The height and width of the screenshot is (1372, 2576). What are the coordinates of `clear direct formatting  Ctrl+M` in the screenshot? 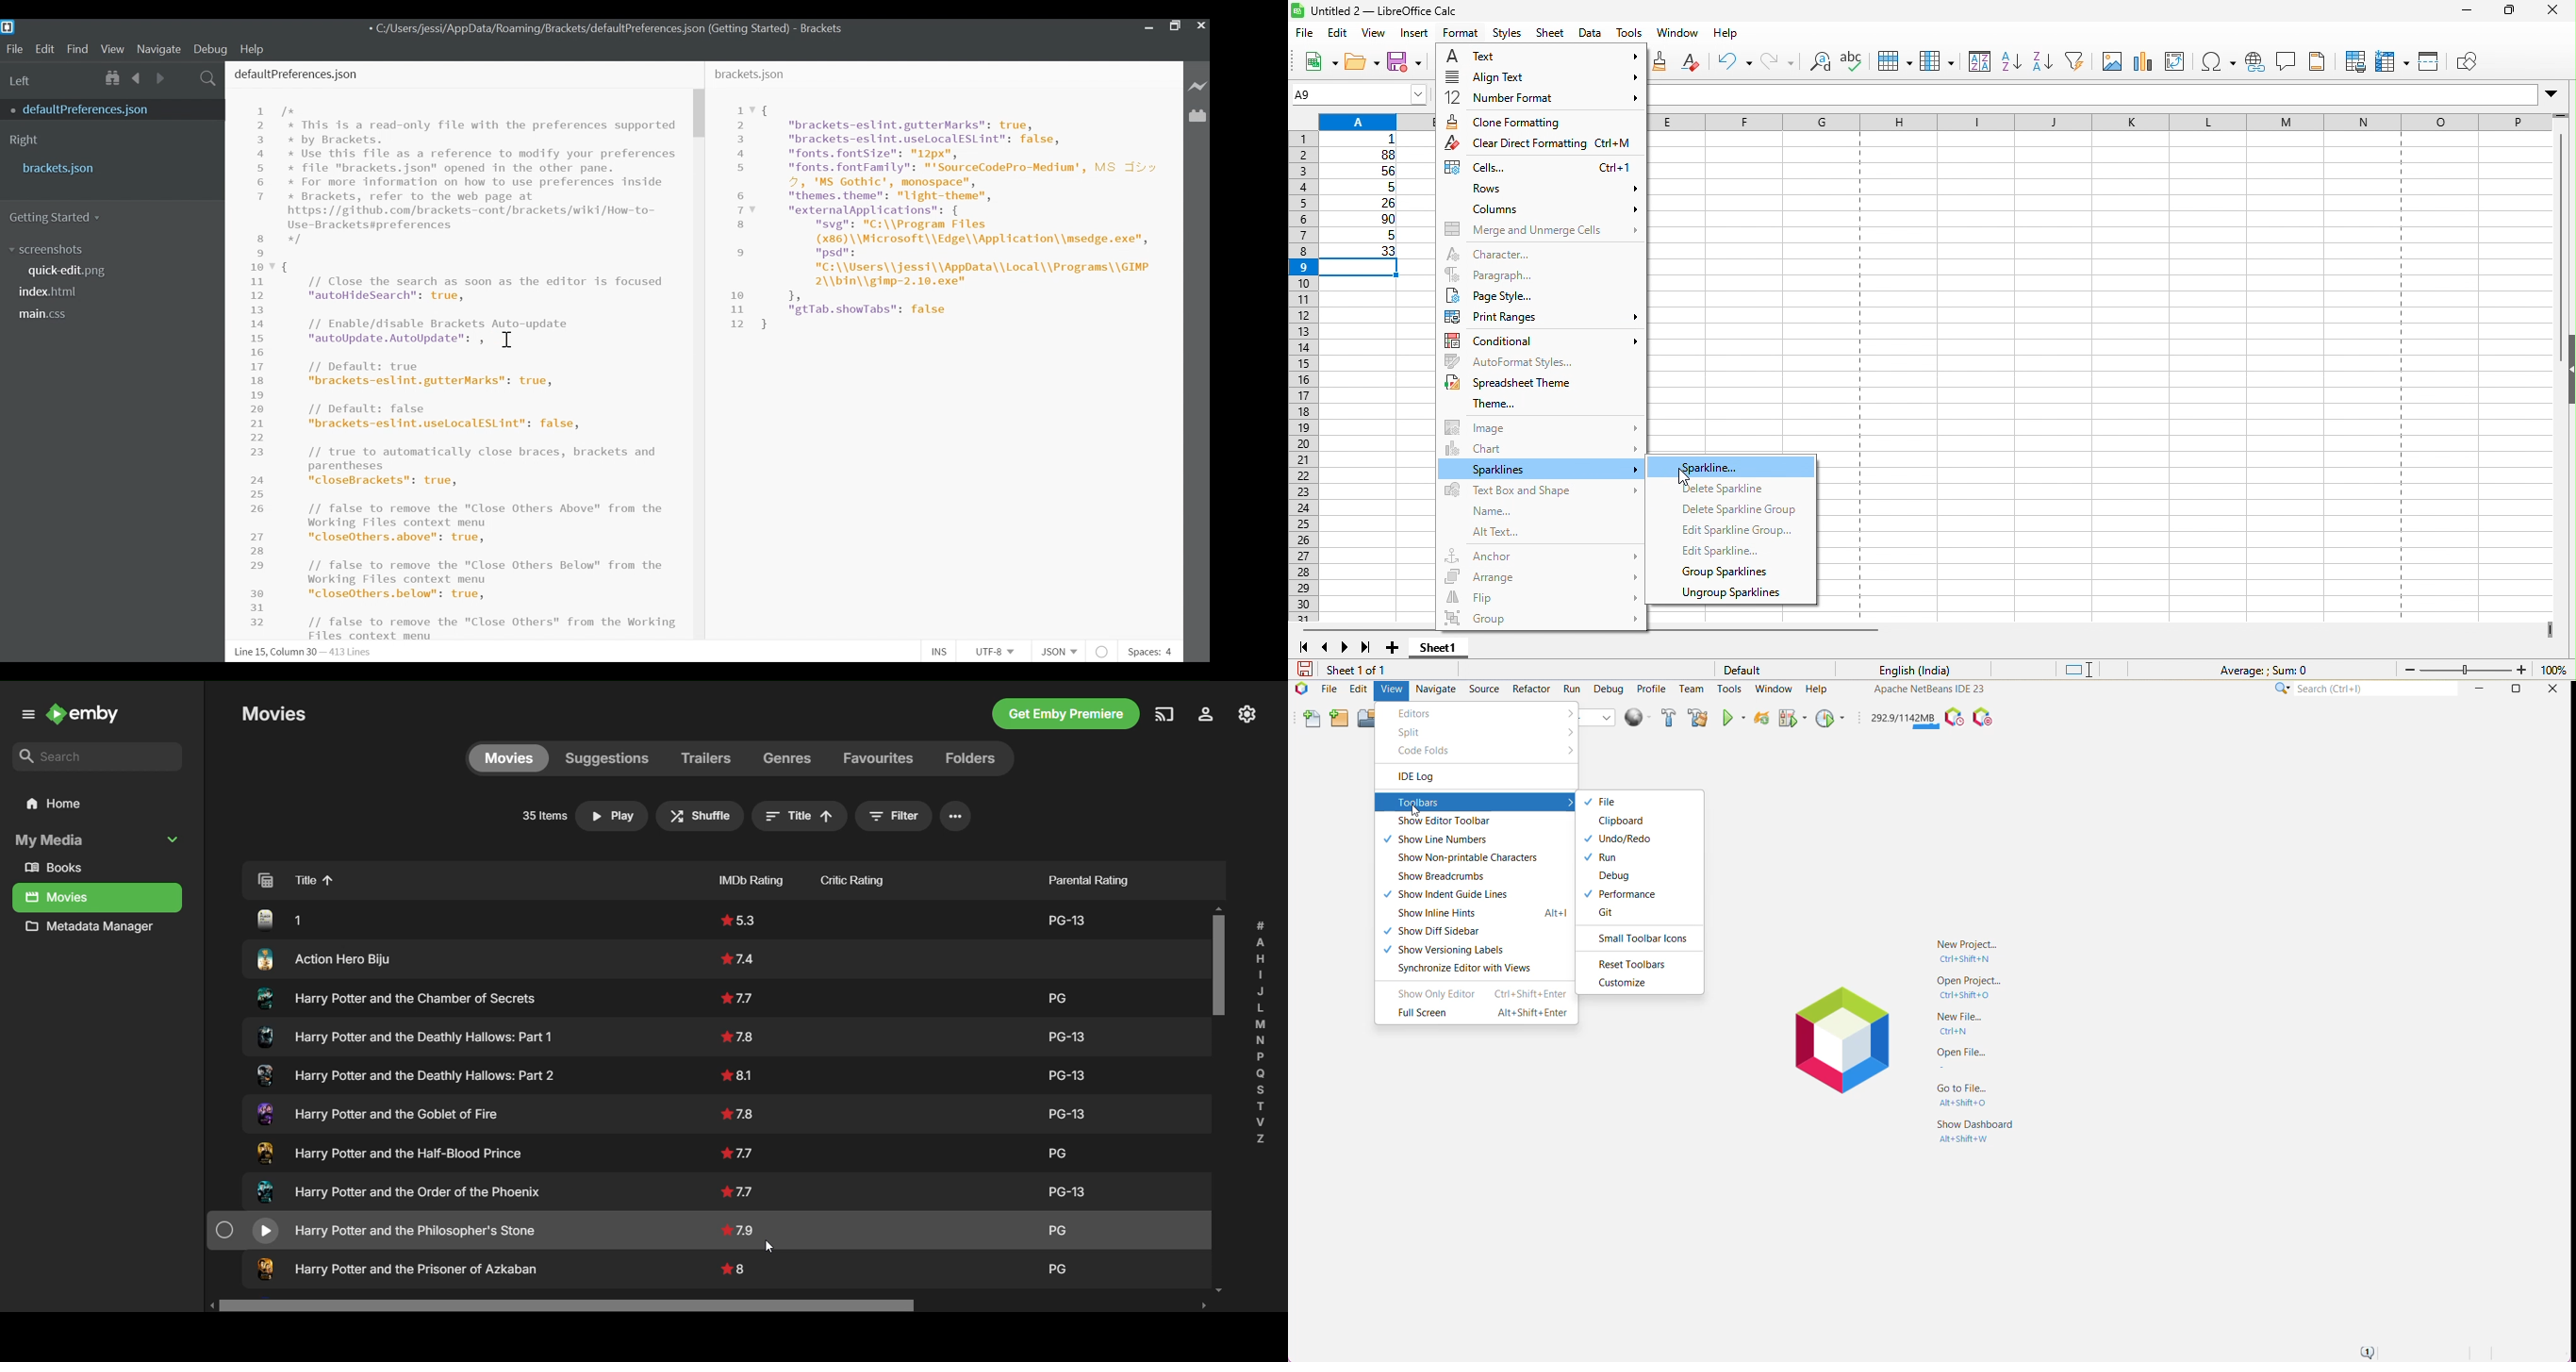 It's located at (1542, 145).